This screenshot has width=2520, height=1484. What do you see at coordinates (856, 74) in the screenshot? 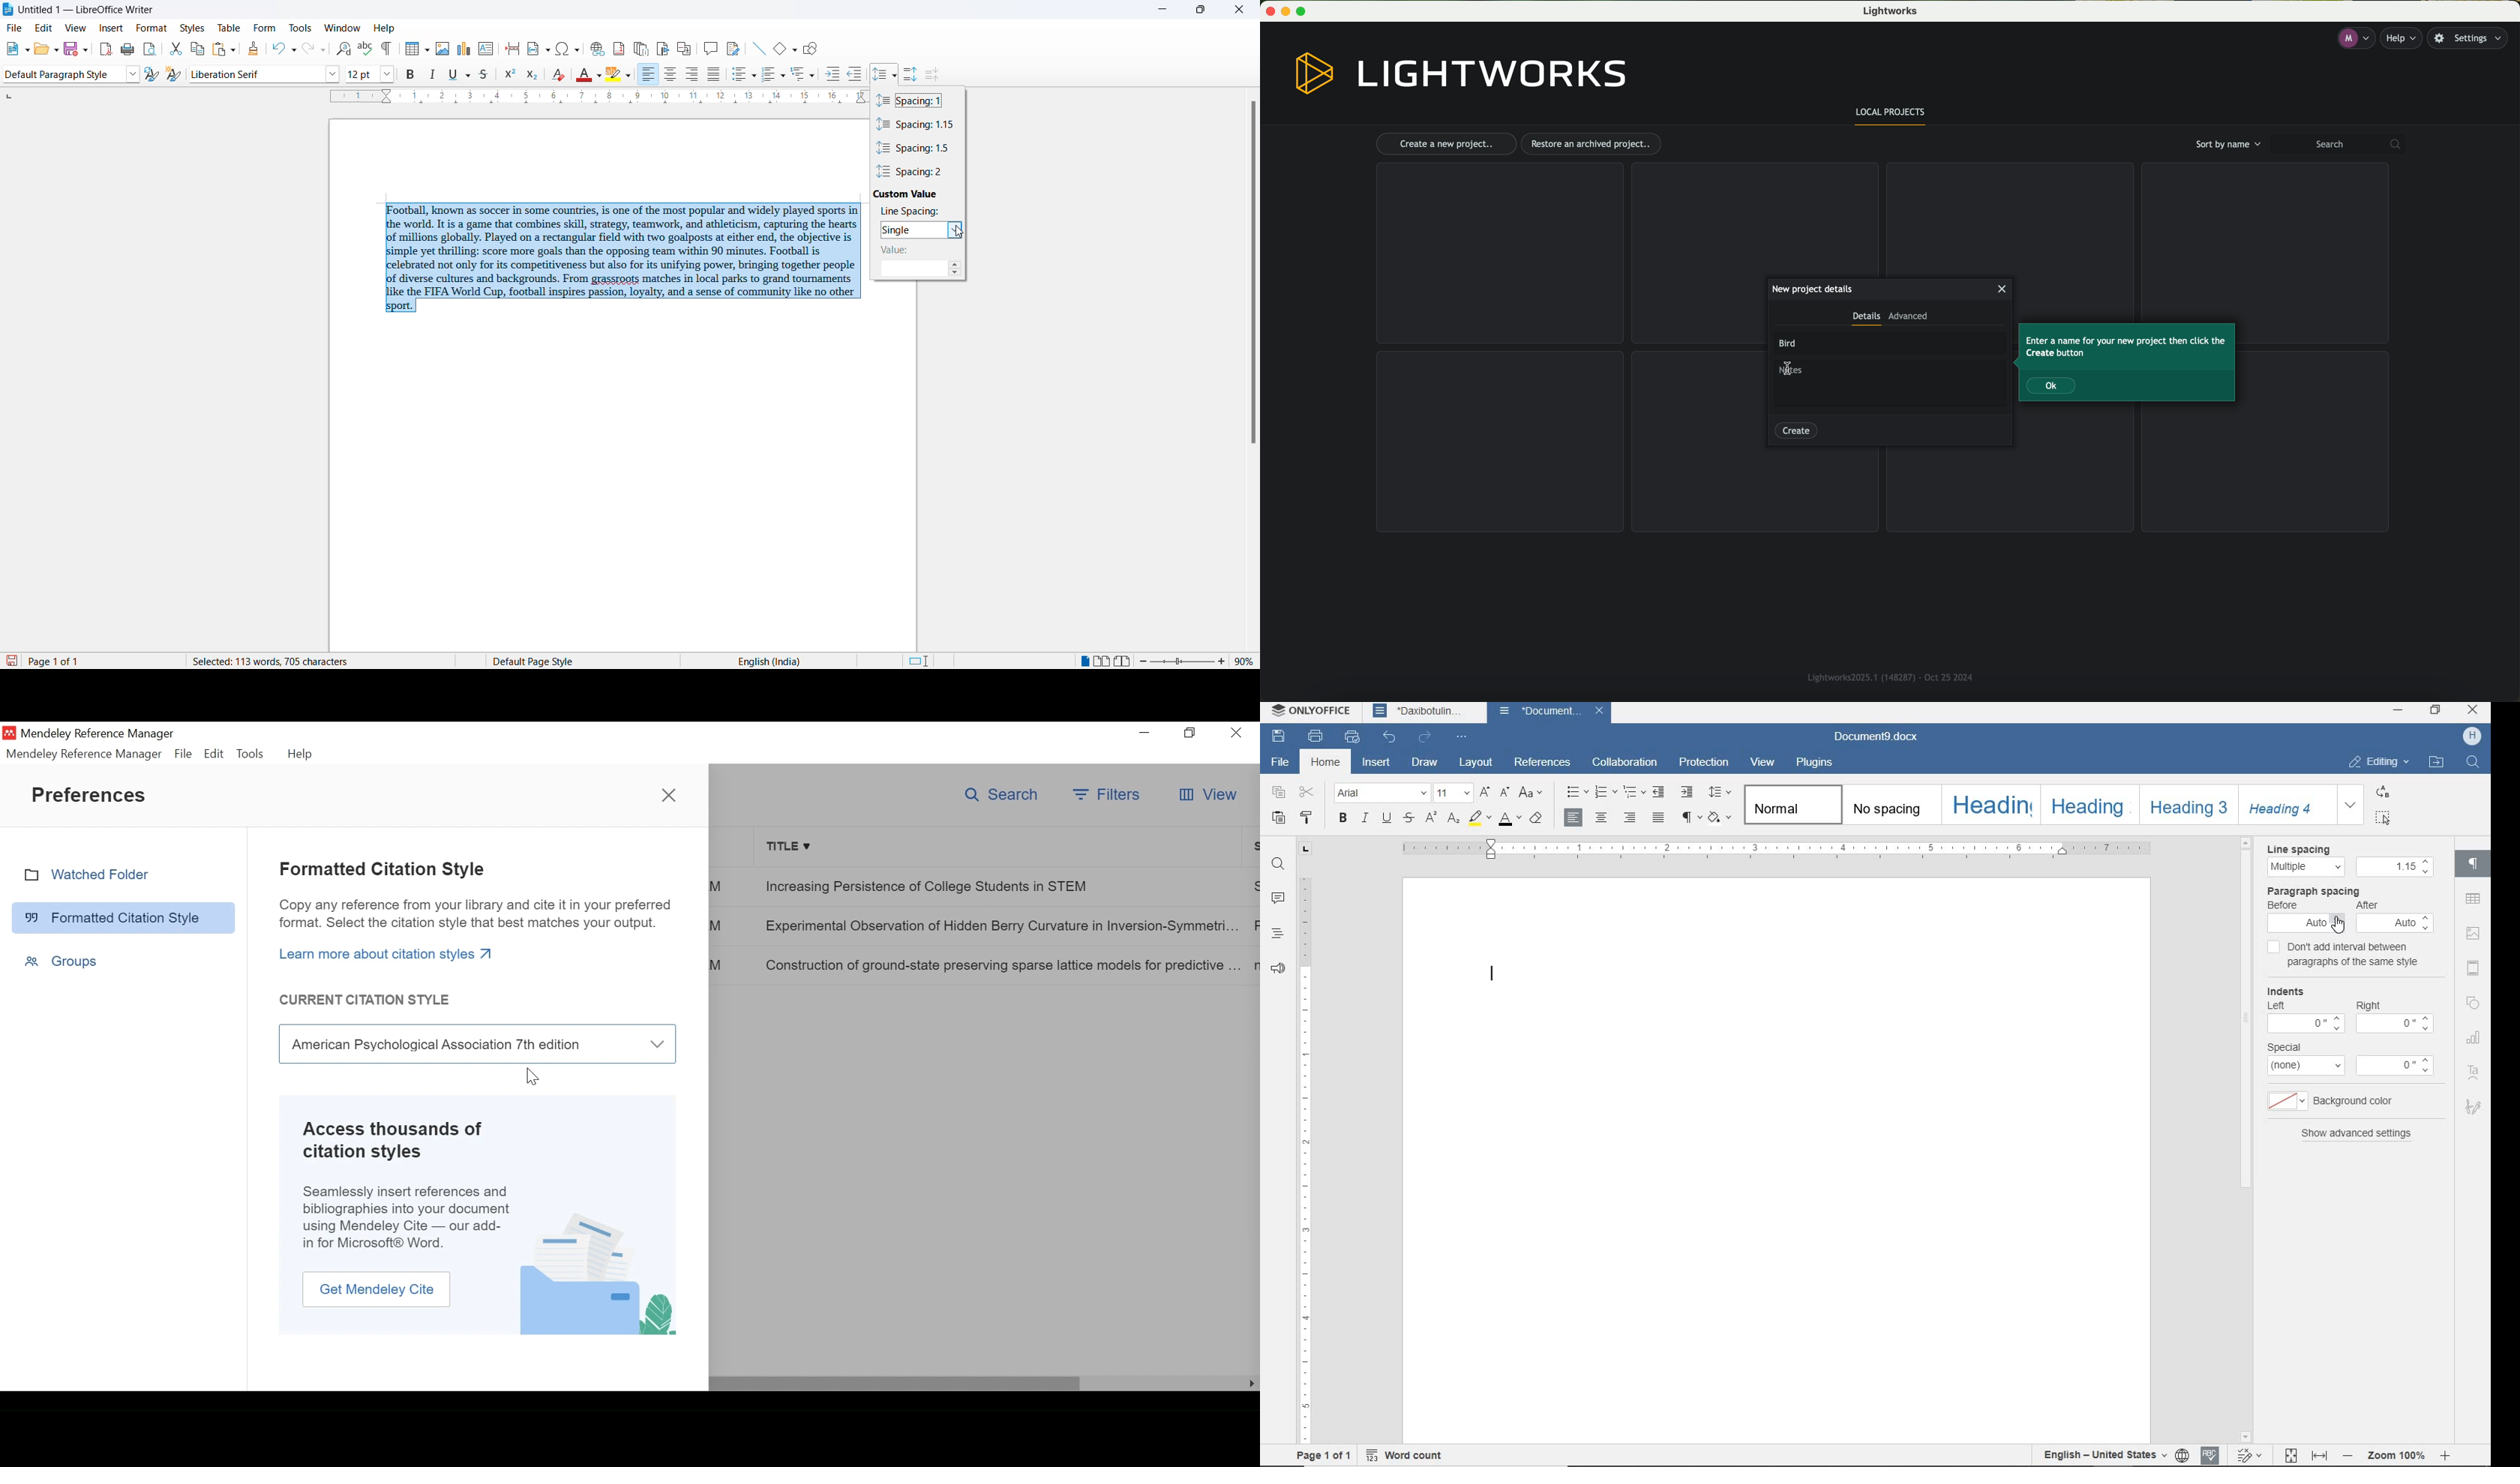
I see `decrease indent ` at bounding box center [856, 74].